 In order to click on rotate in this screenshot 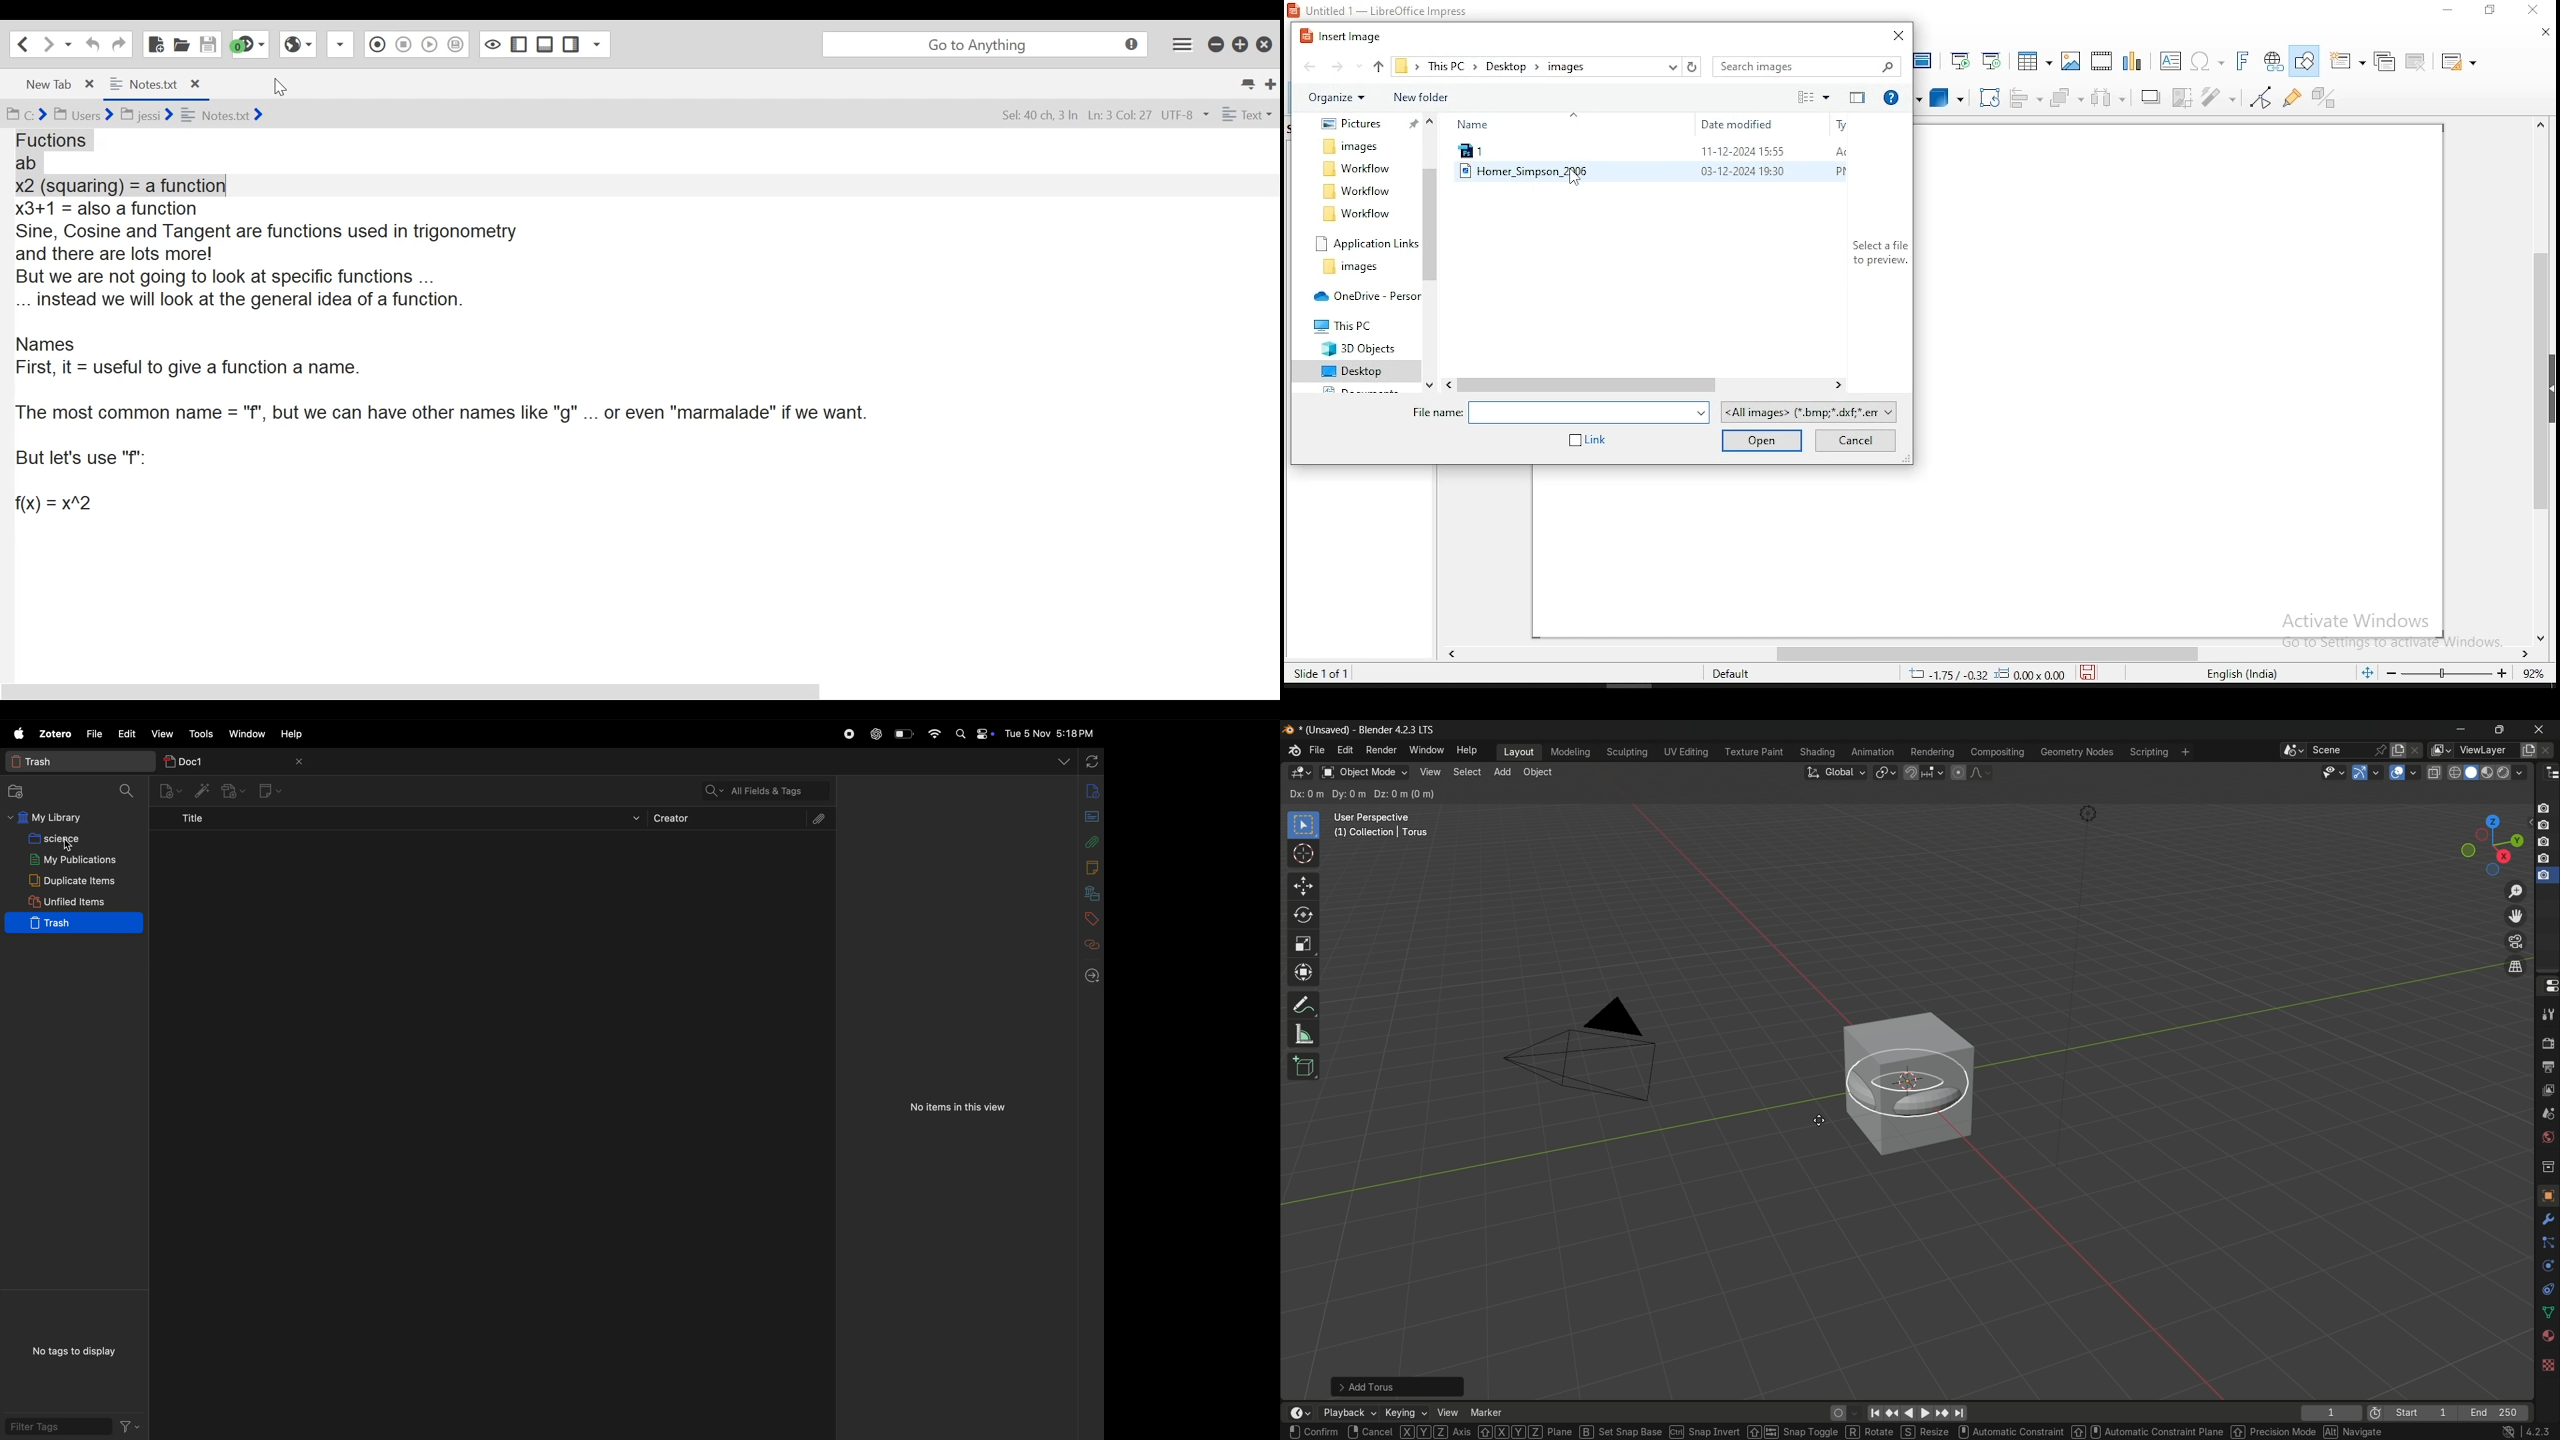, I will do `click(1303, 916)`.